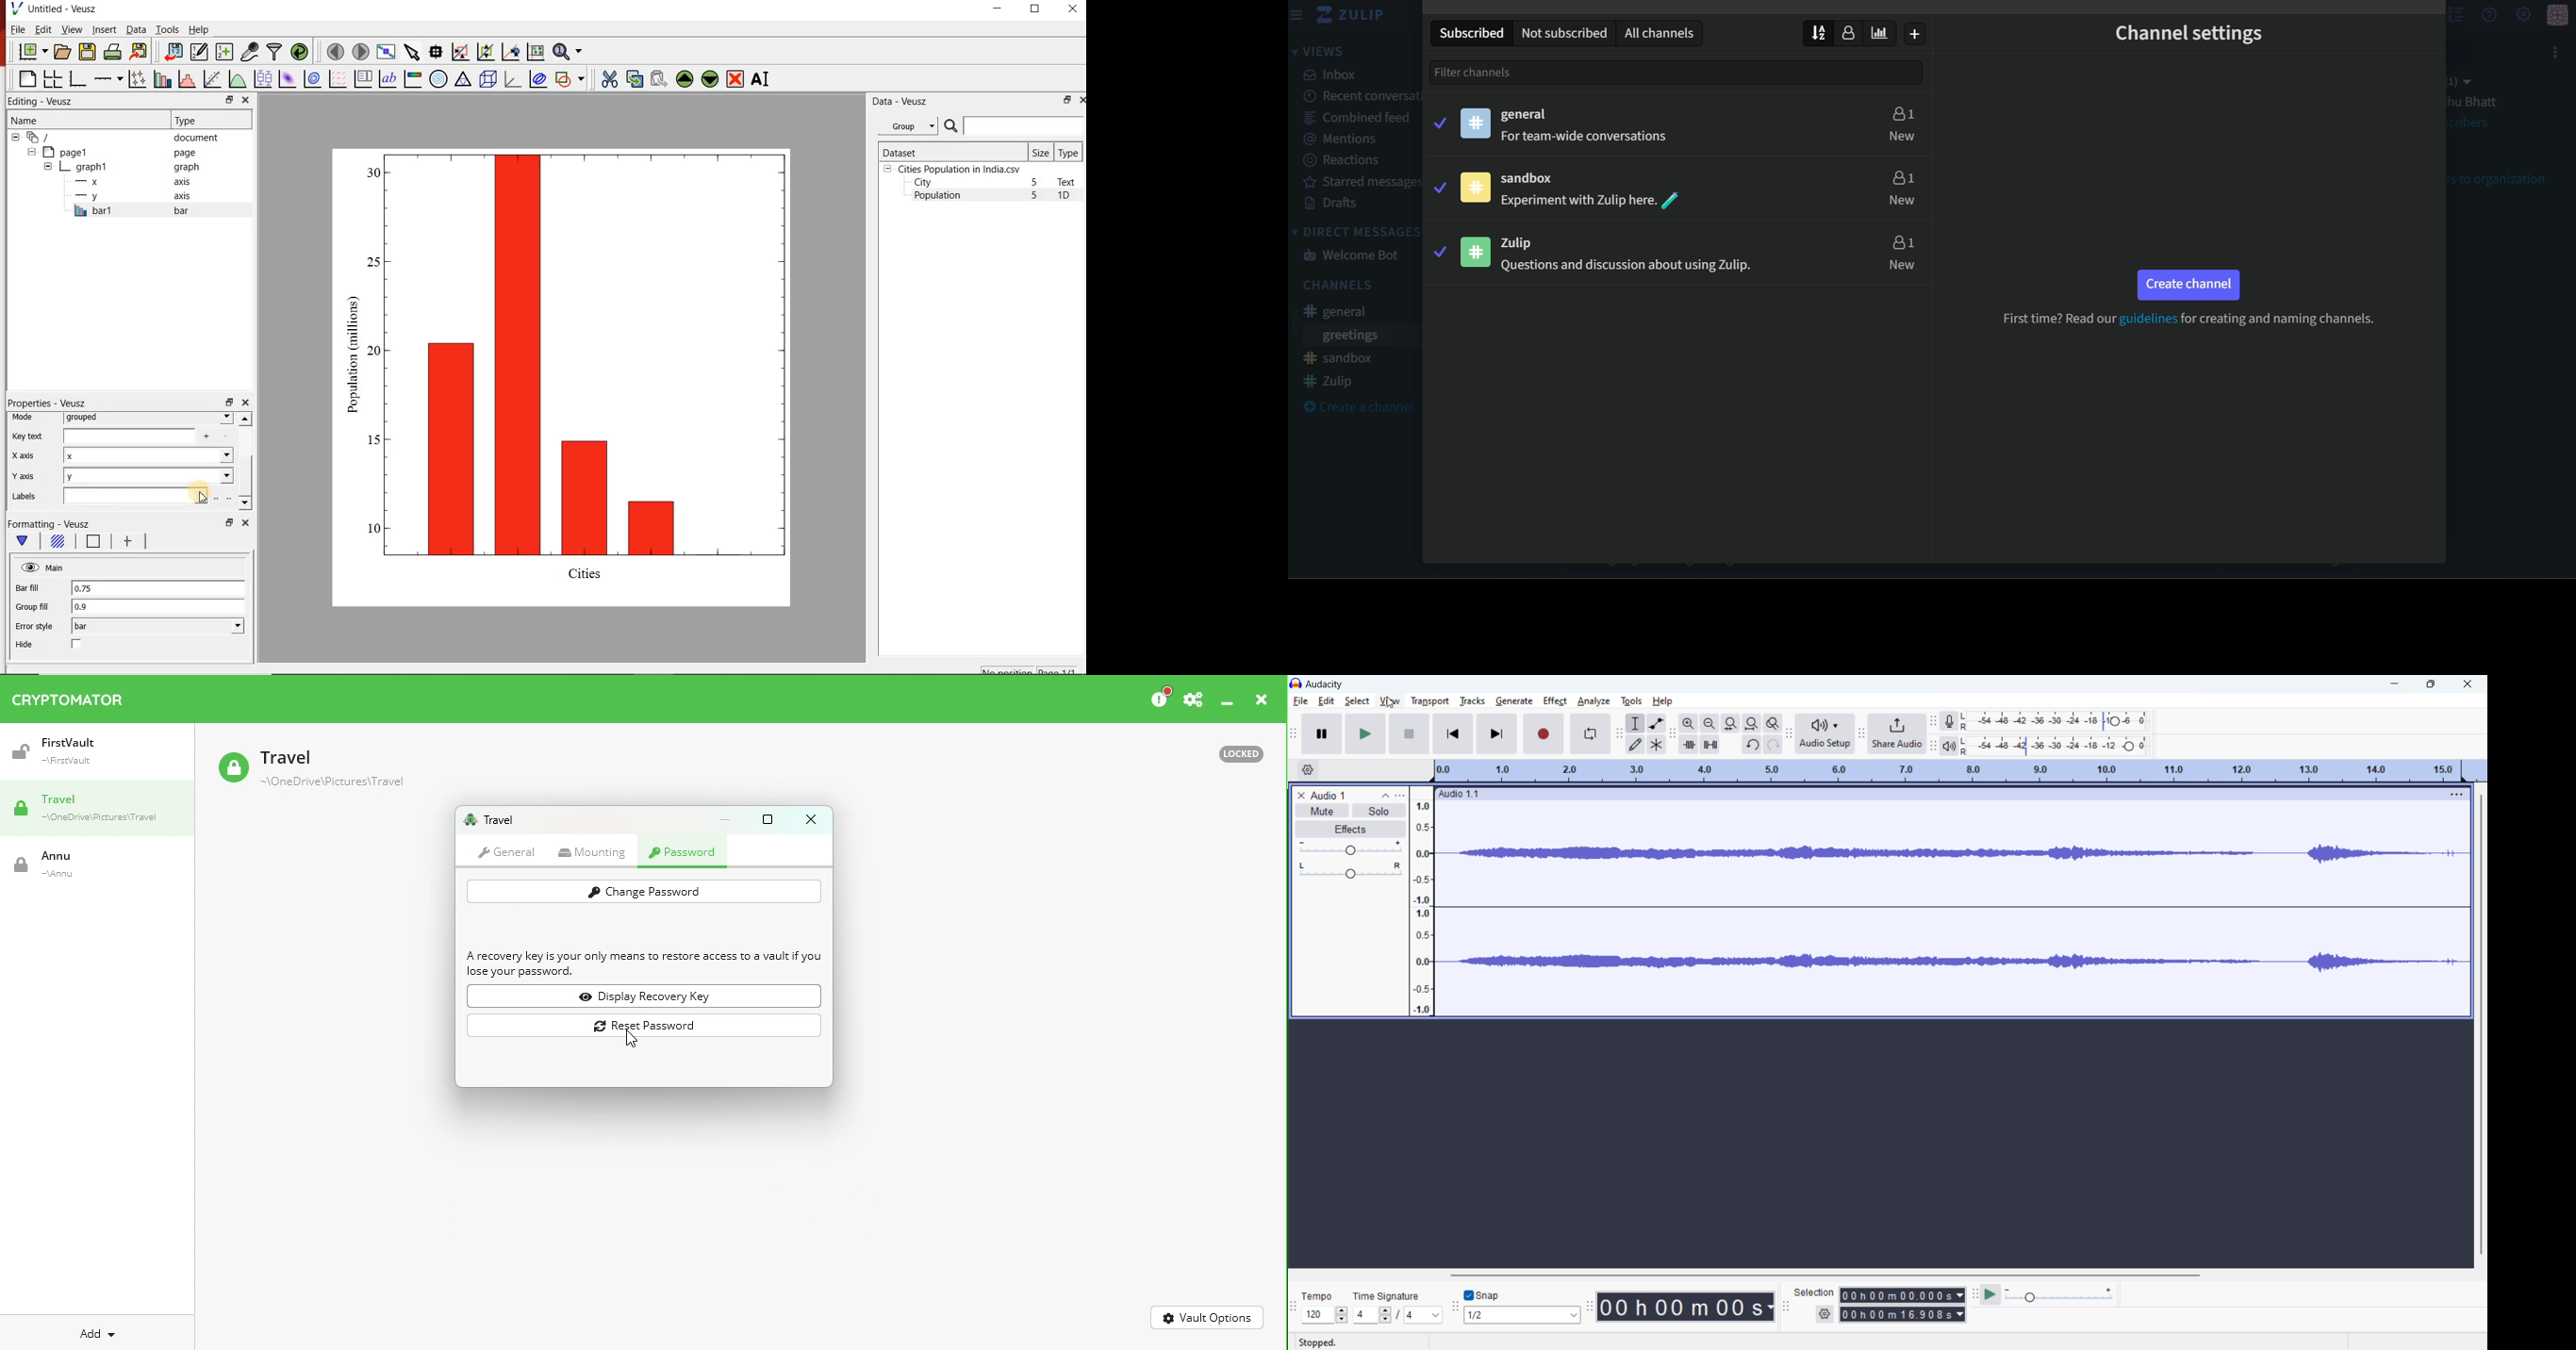  What do you see at coordinates (2456, 794) in the screenshot?
I see `menu` at bounding box center [2456, 794].